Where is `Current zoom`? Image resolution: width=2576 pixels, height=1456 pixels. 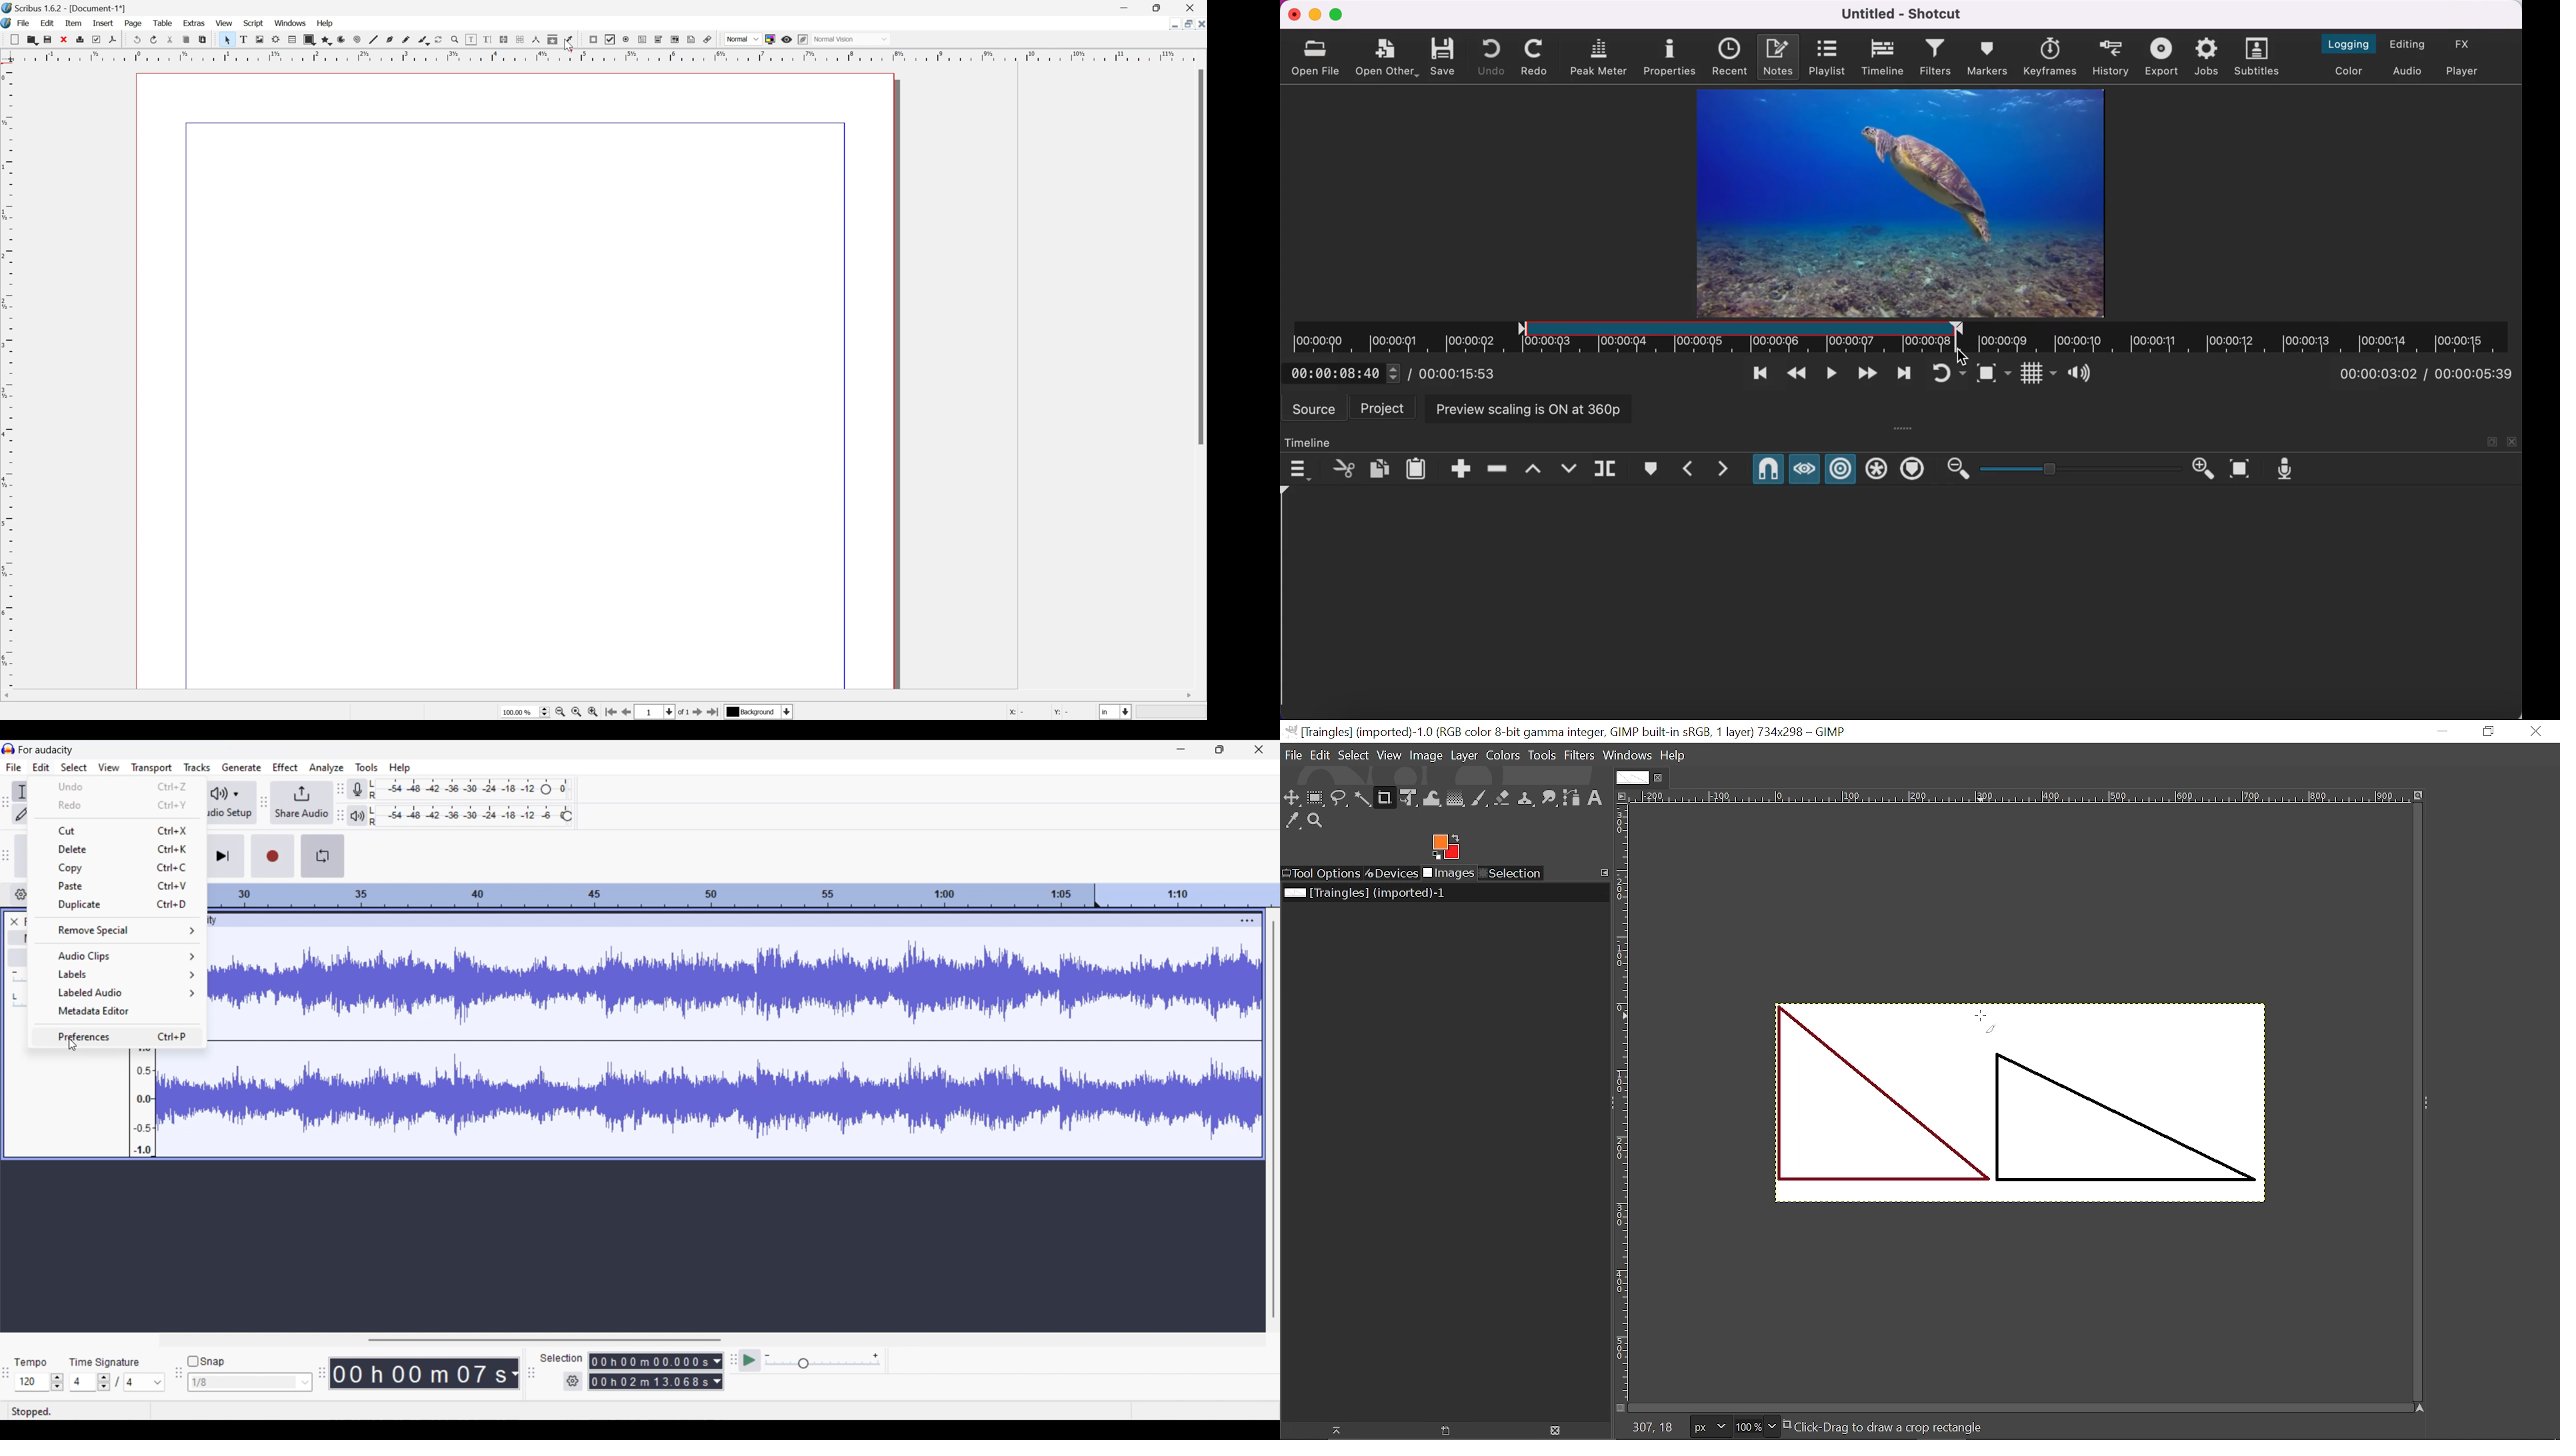
Current zoom is located at coordinates (1747, 1426).